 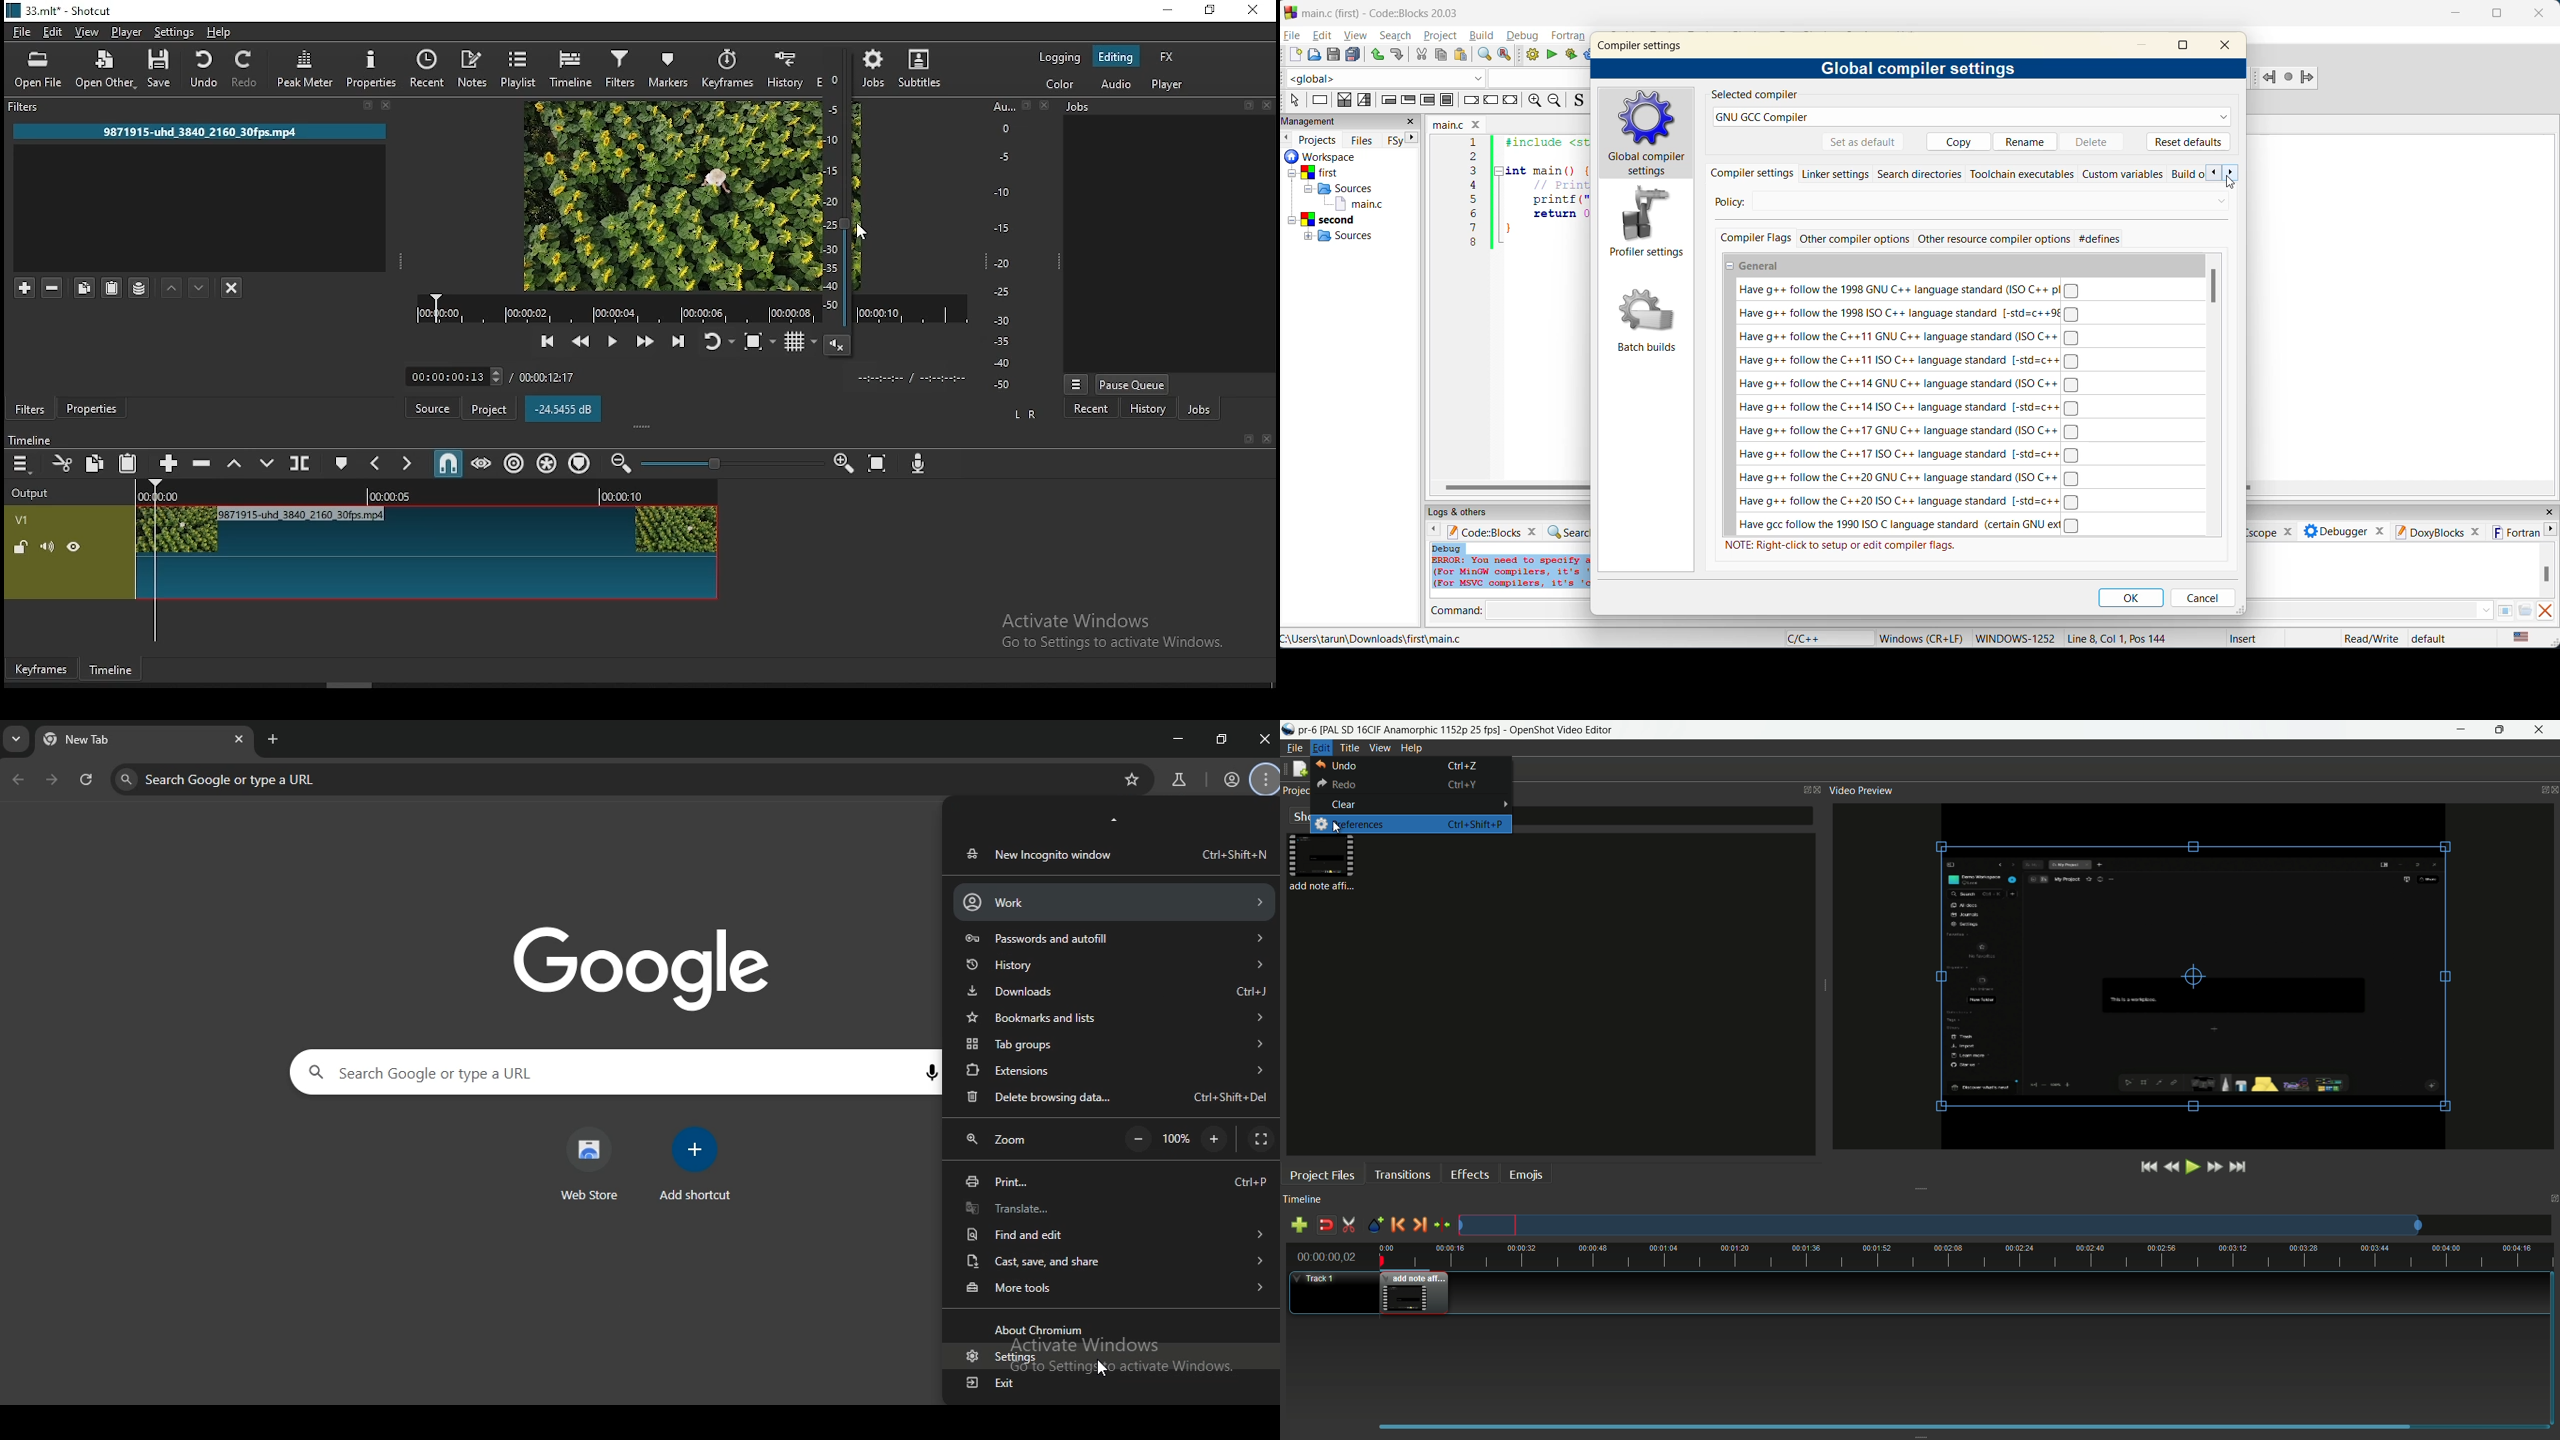 I want to click on ‘Windows (CR+LF), so click(x=1919, y=637).